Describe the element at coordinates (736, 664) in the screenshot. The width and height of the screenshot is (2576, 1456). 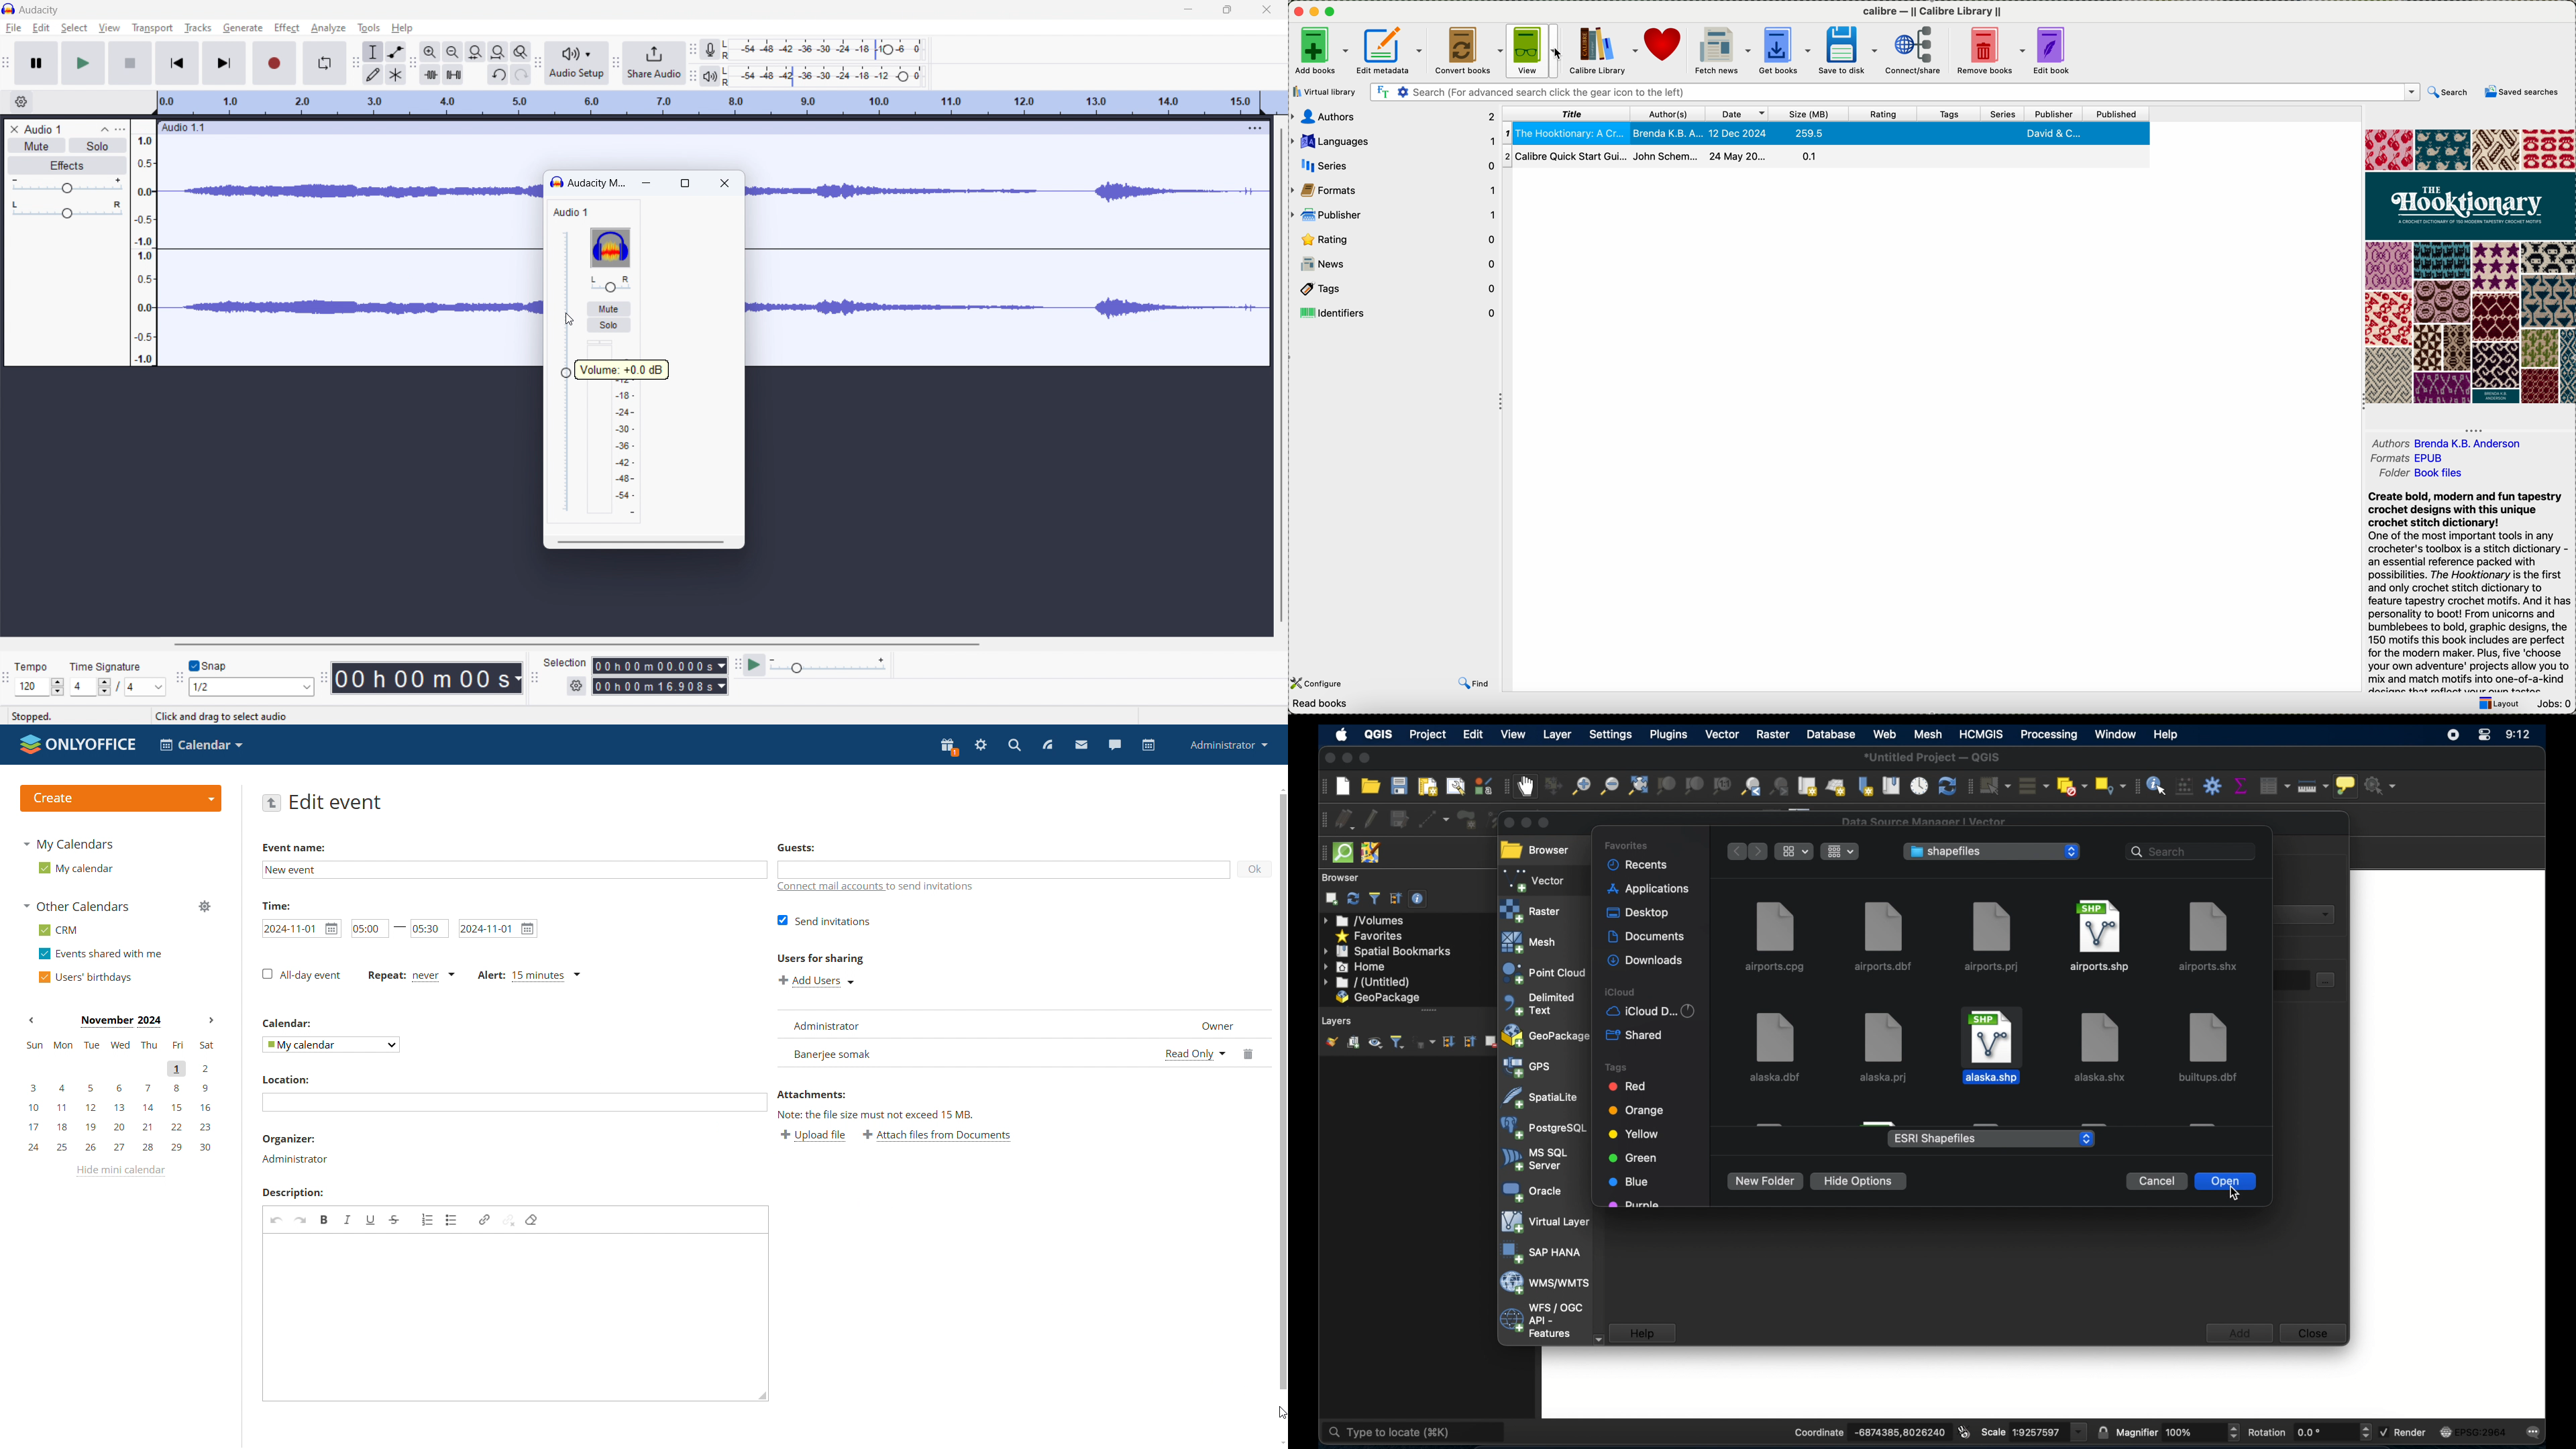
I see `play at speed toolbar` at that location.